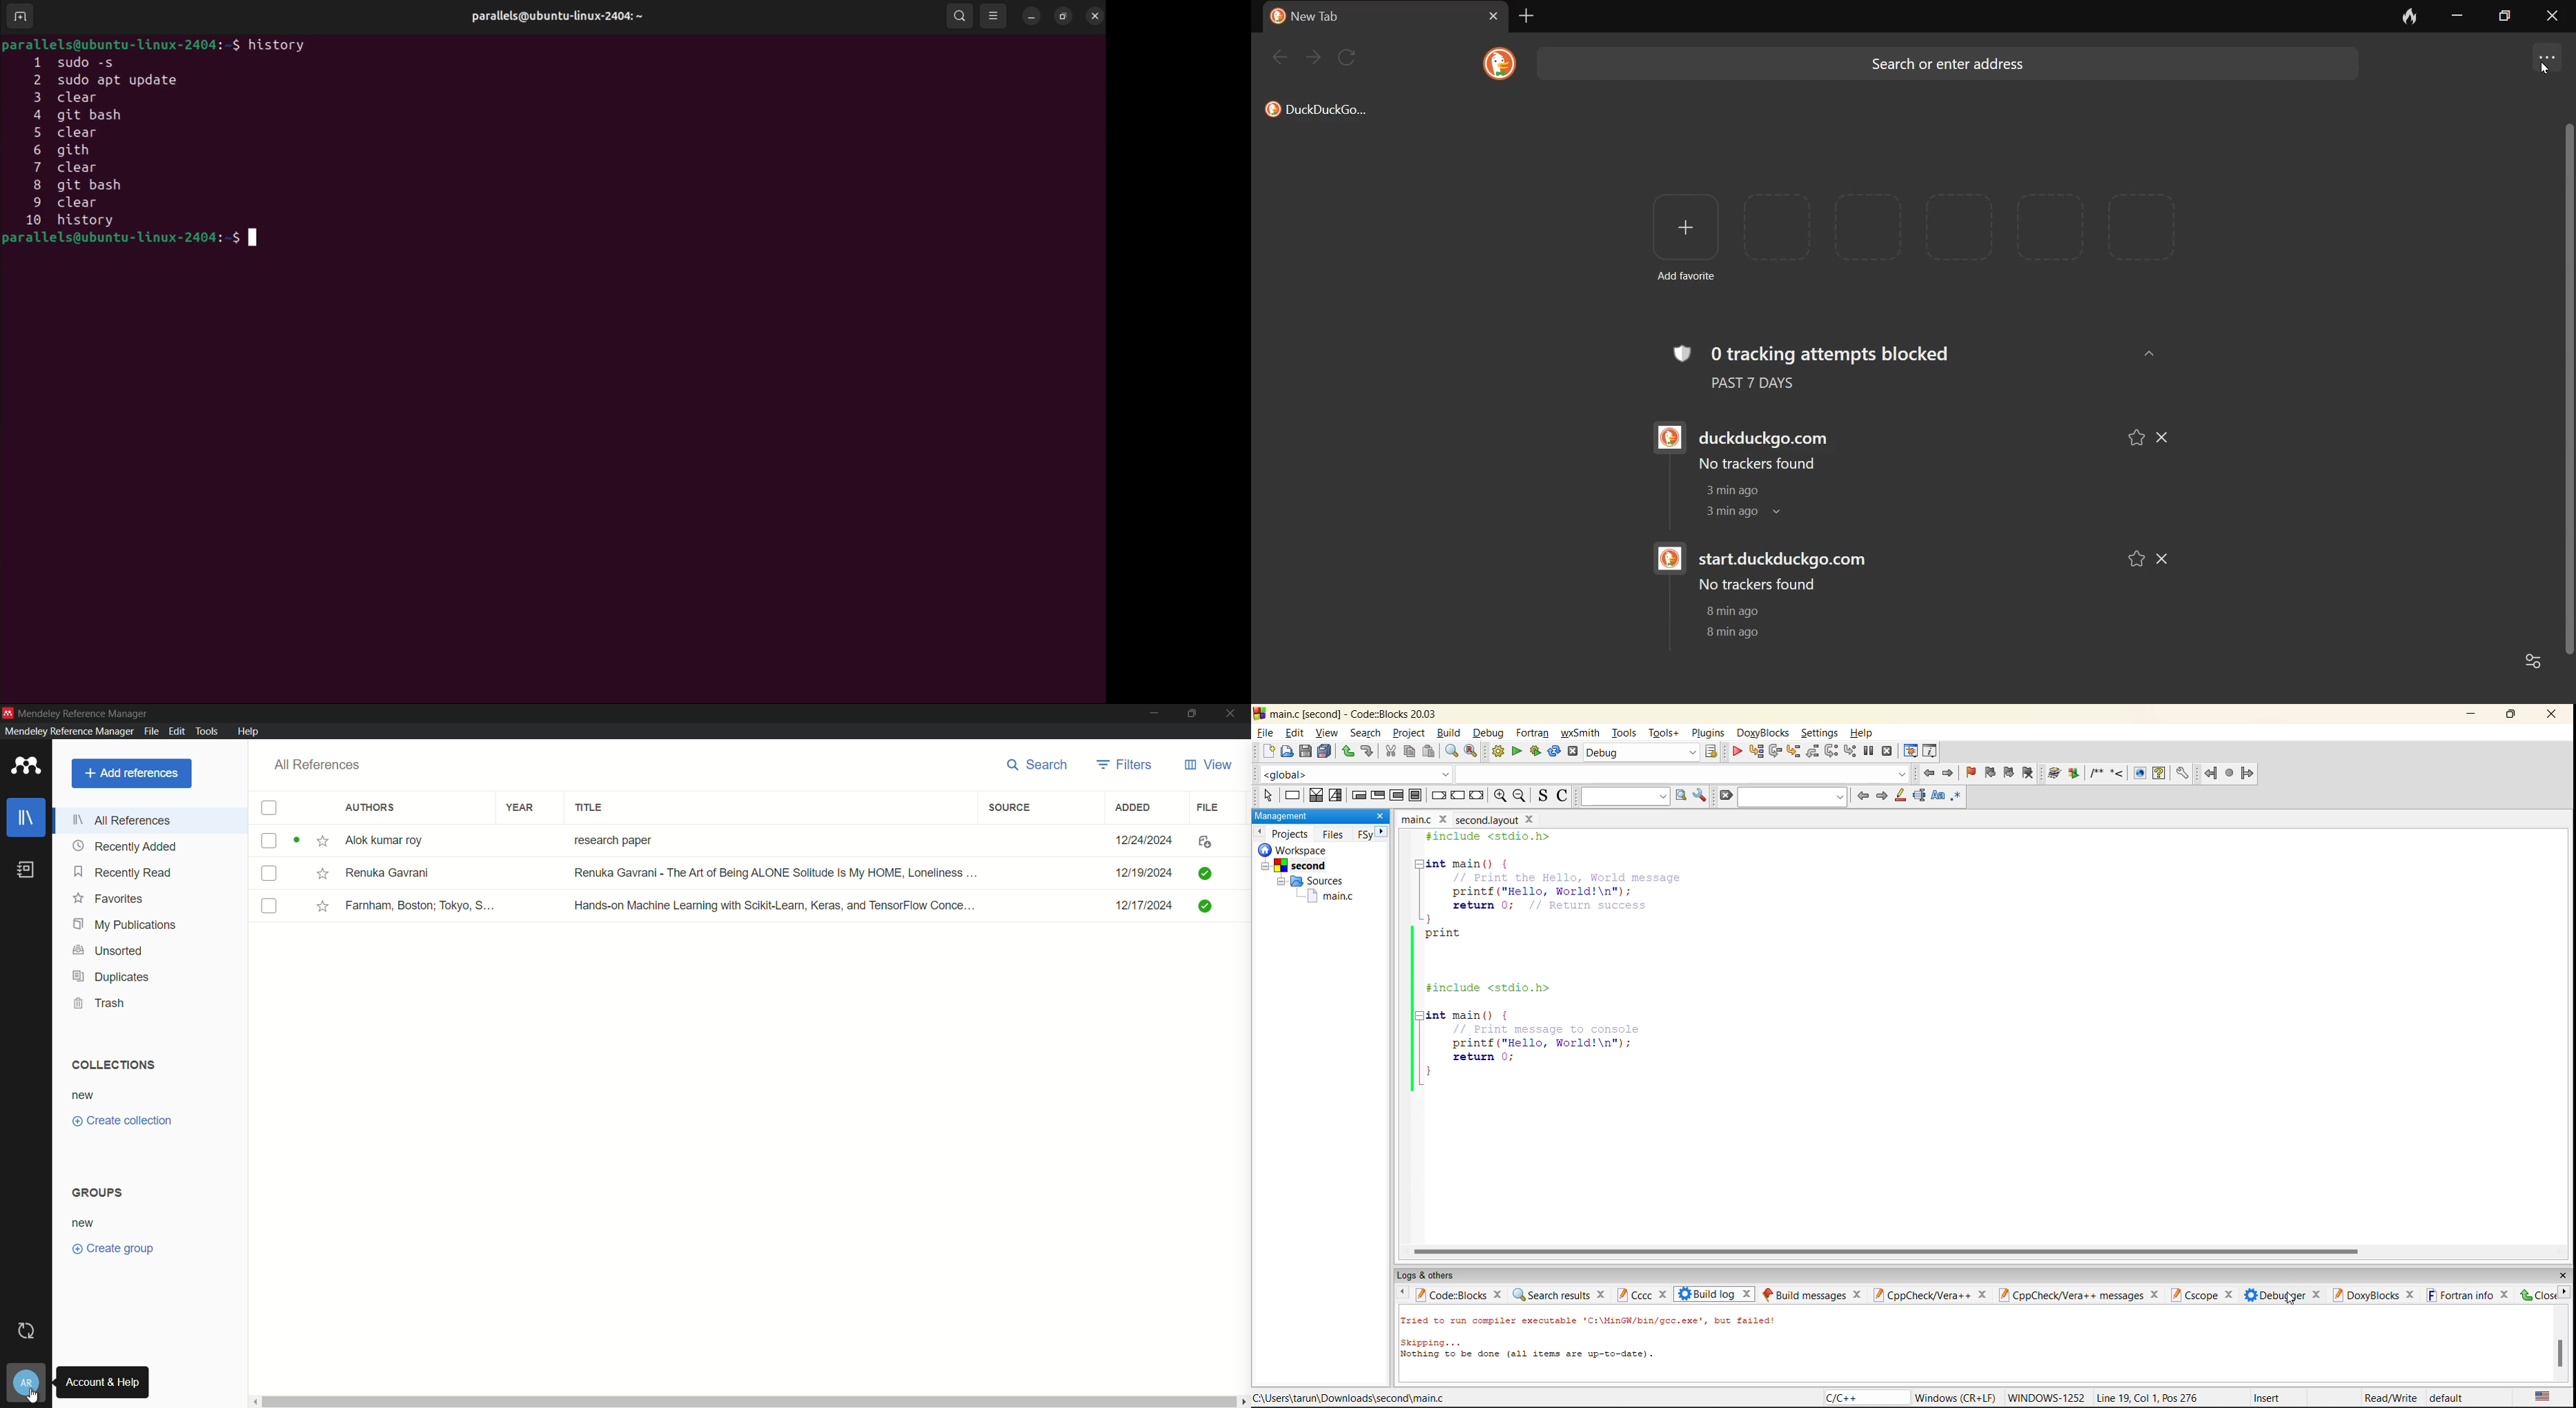  What do you see at coordinates (99, 1003) in the screenshot?
I see `trash` at bounding box center [99, 1003].